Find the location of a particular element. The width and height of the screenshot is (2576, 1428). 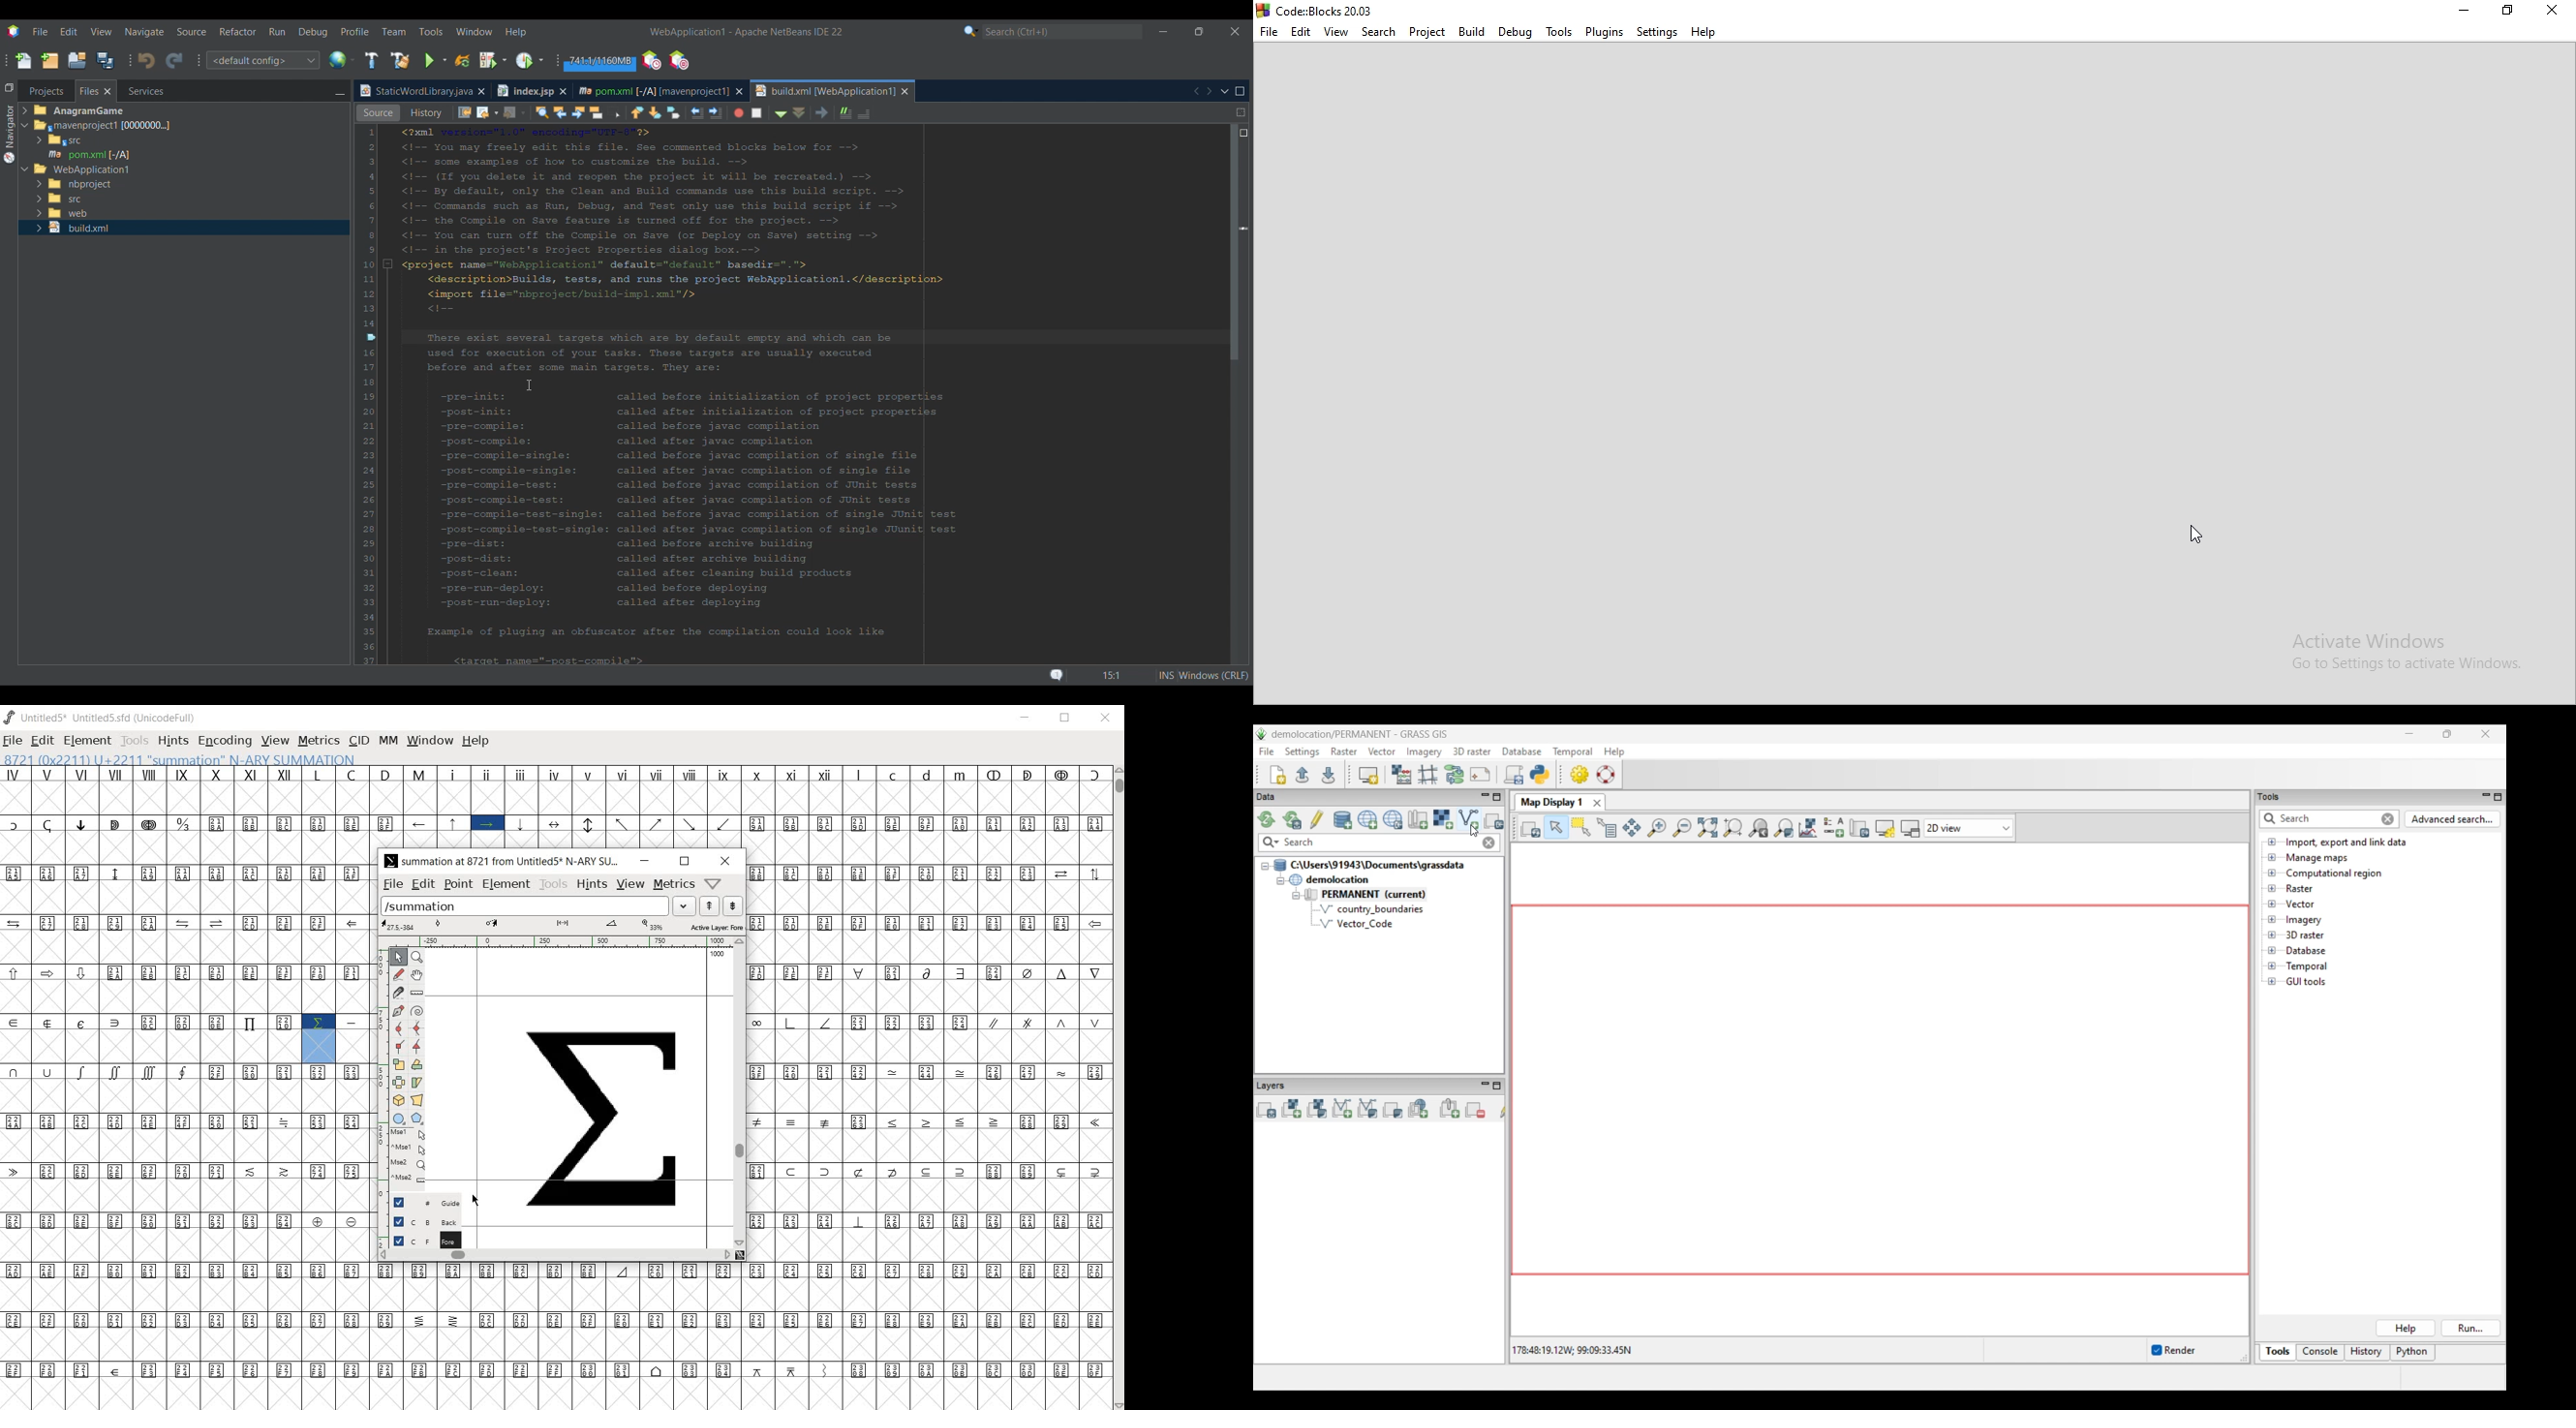

SCROLLBAR is located at coordinates (1118, 1086).